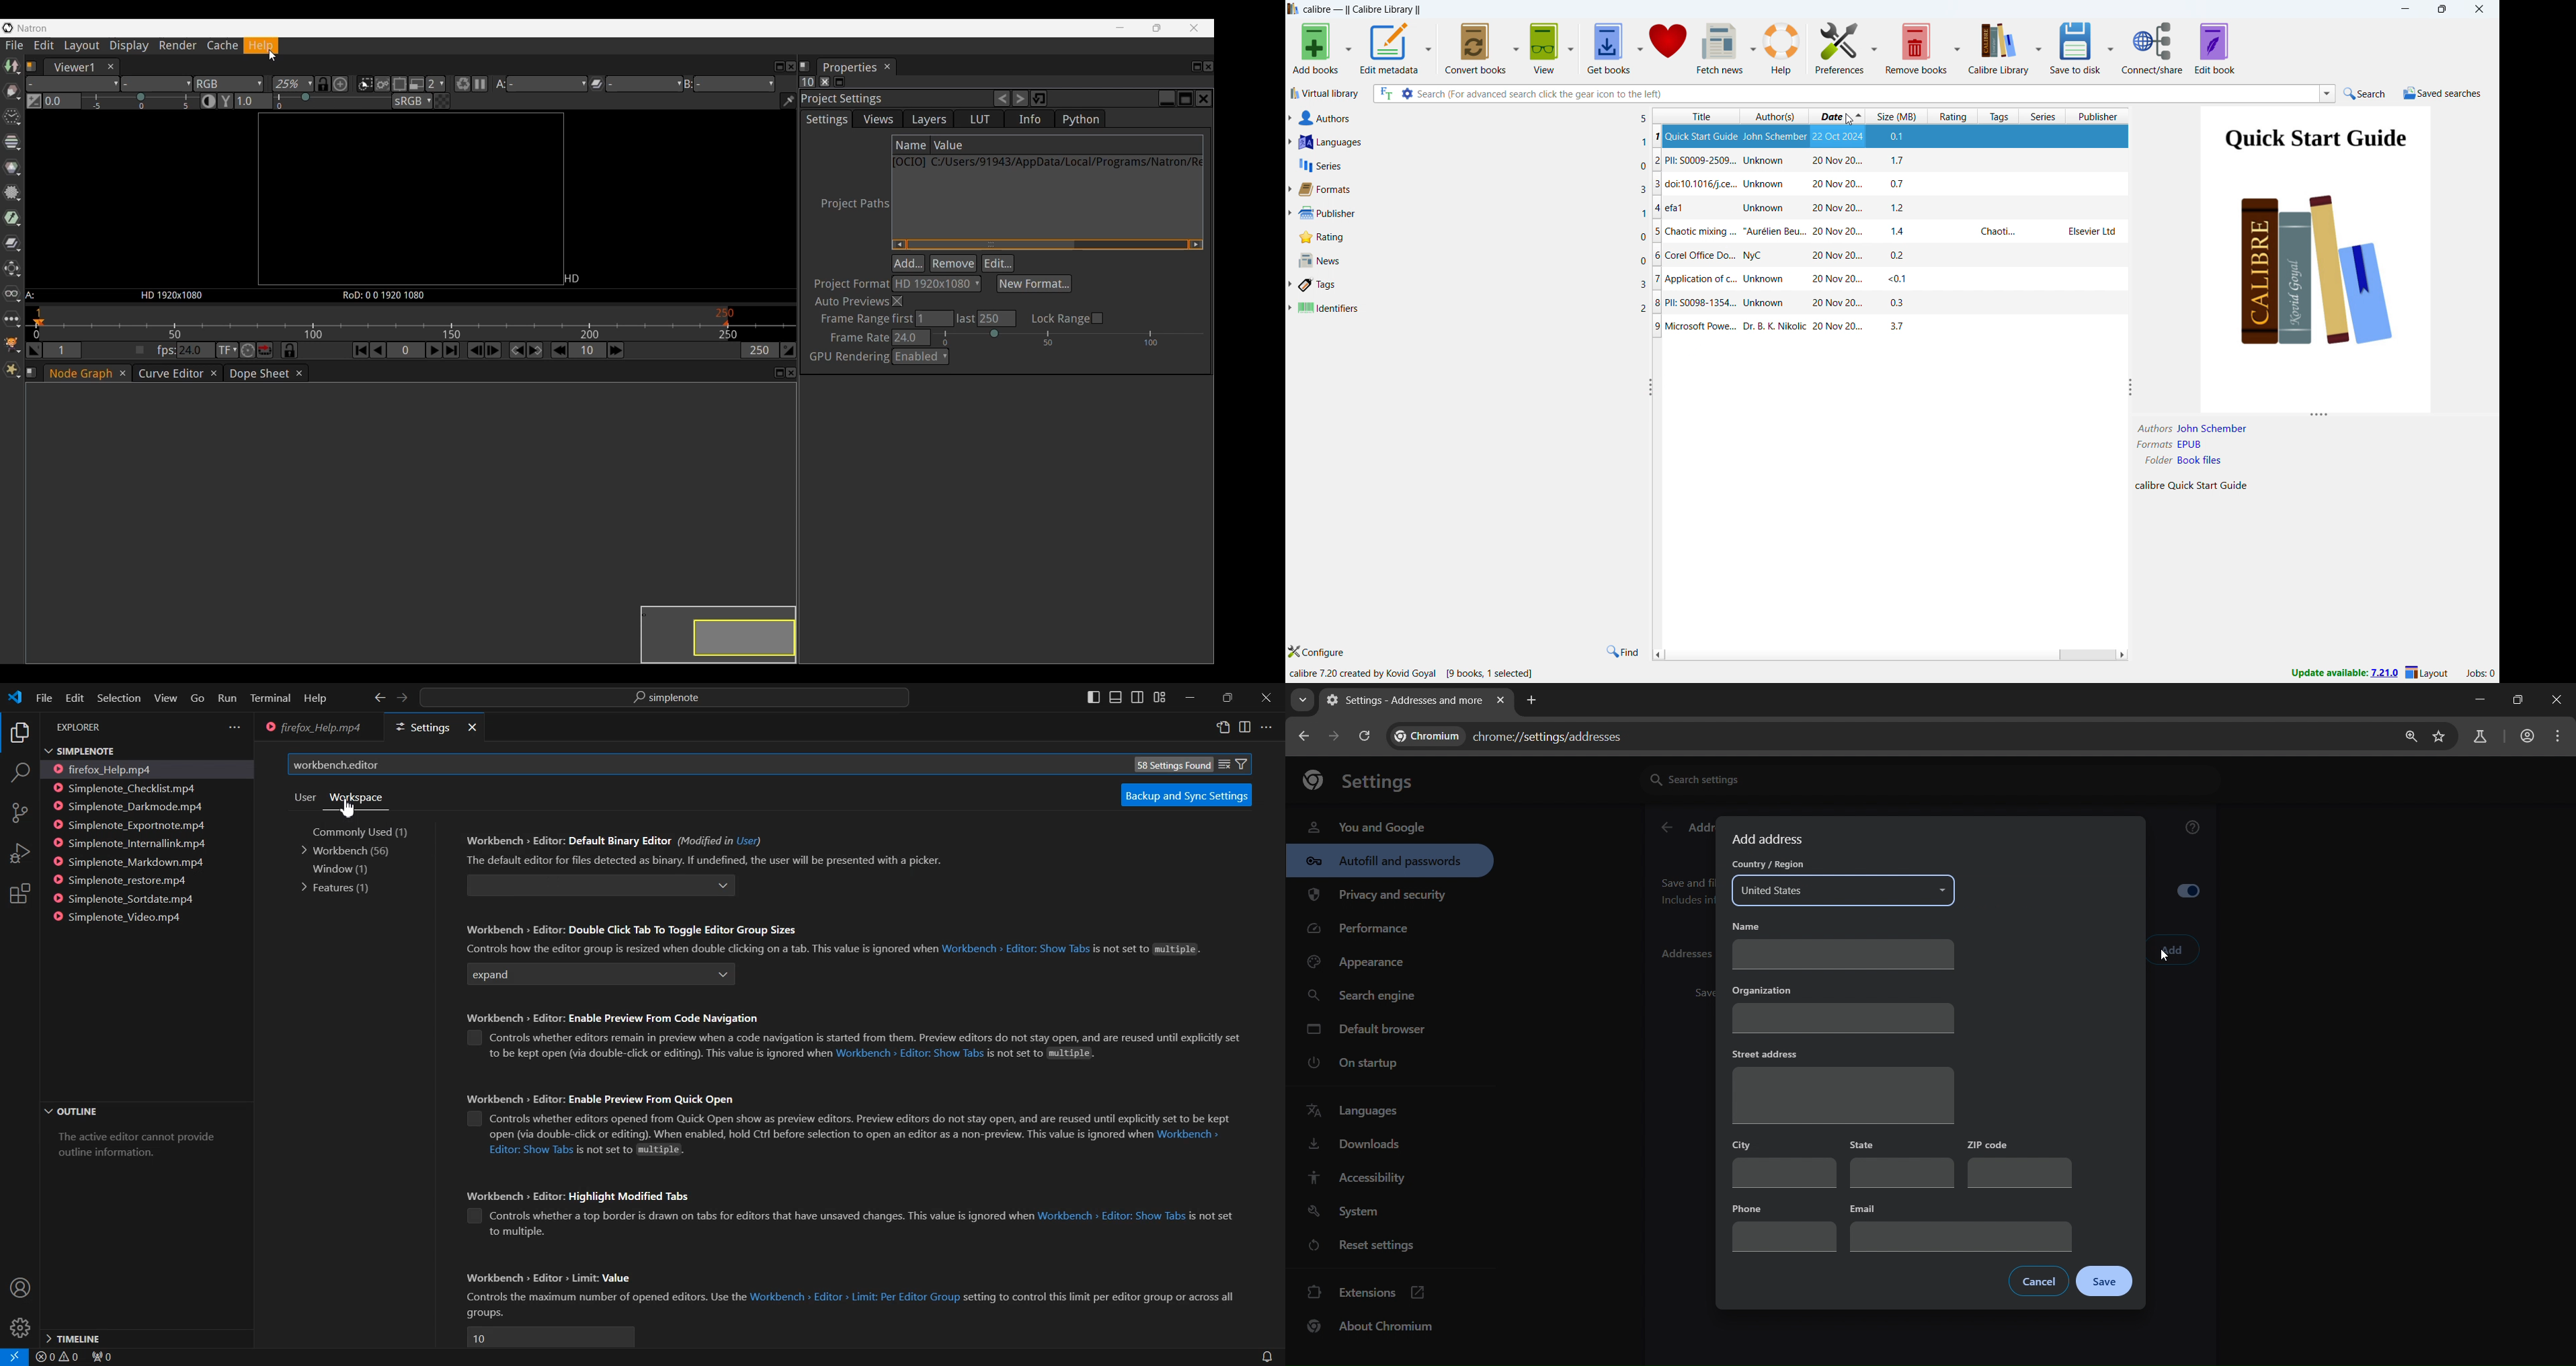 The width and height of the screenshot is (2576, 1372). I want to click on expand identifiers, so click(1289, 308).